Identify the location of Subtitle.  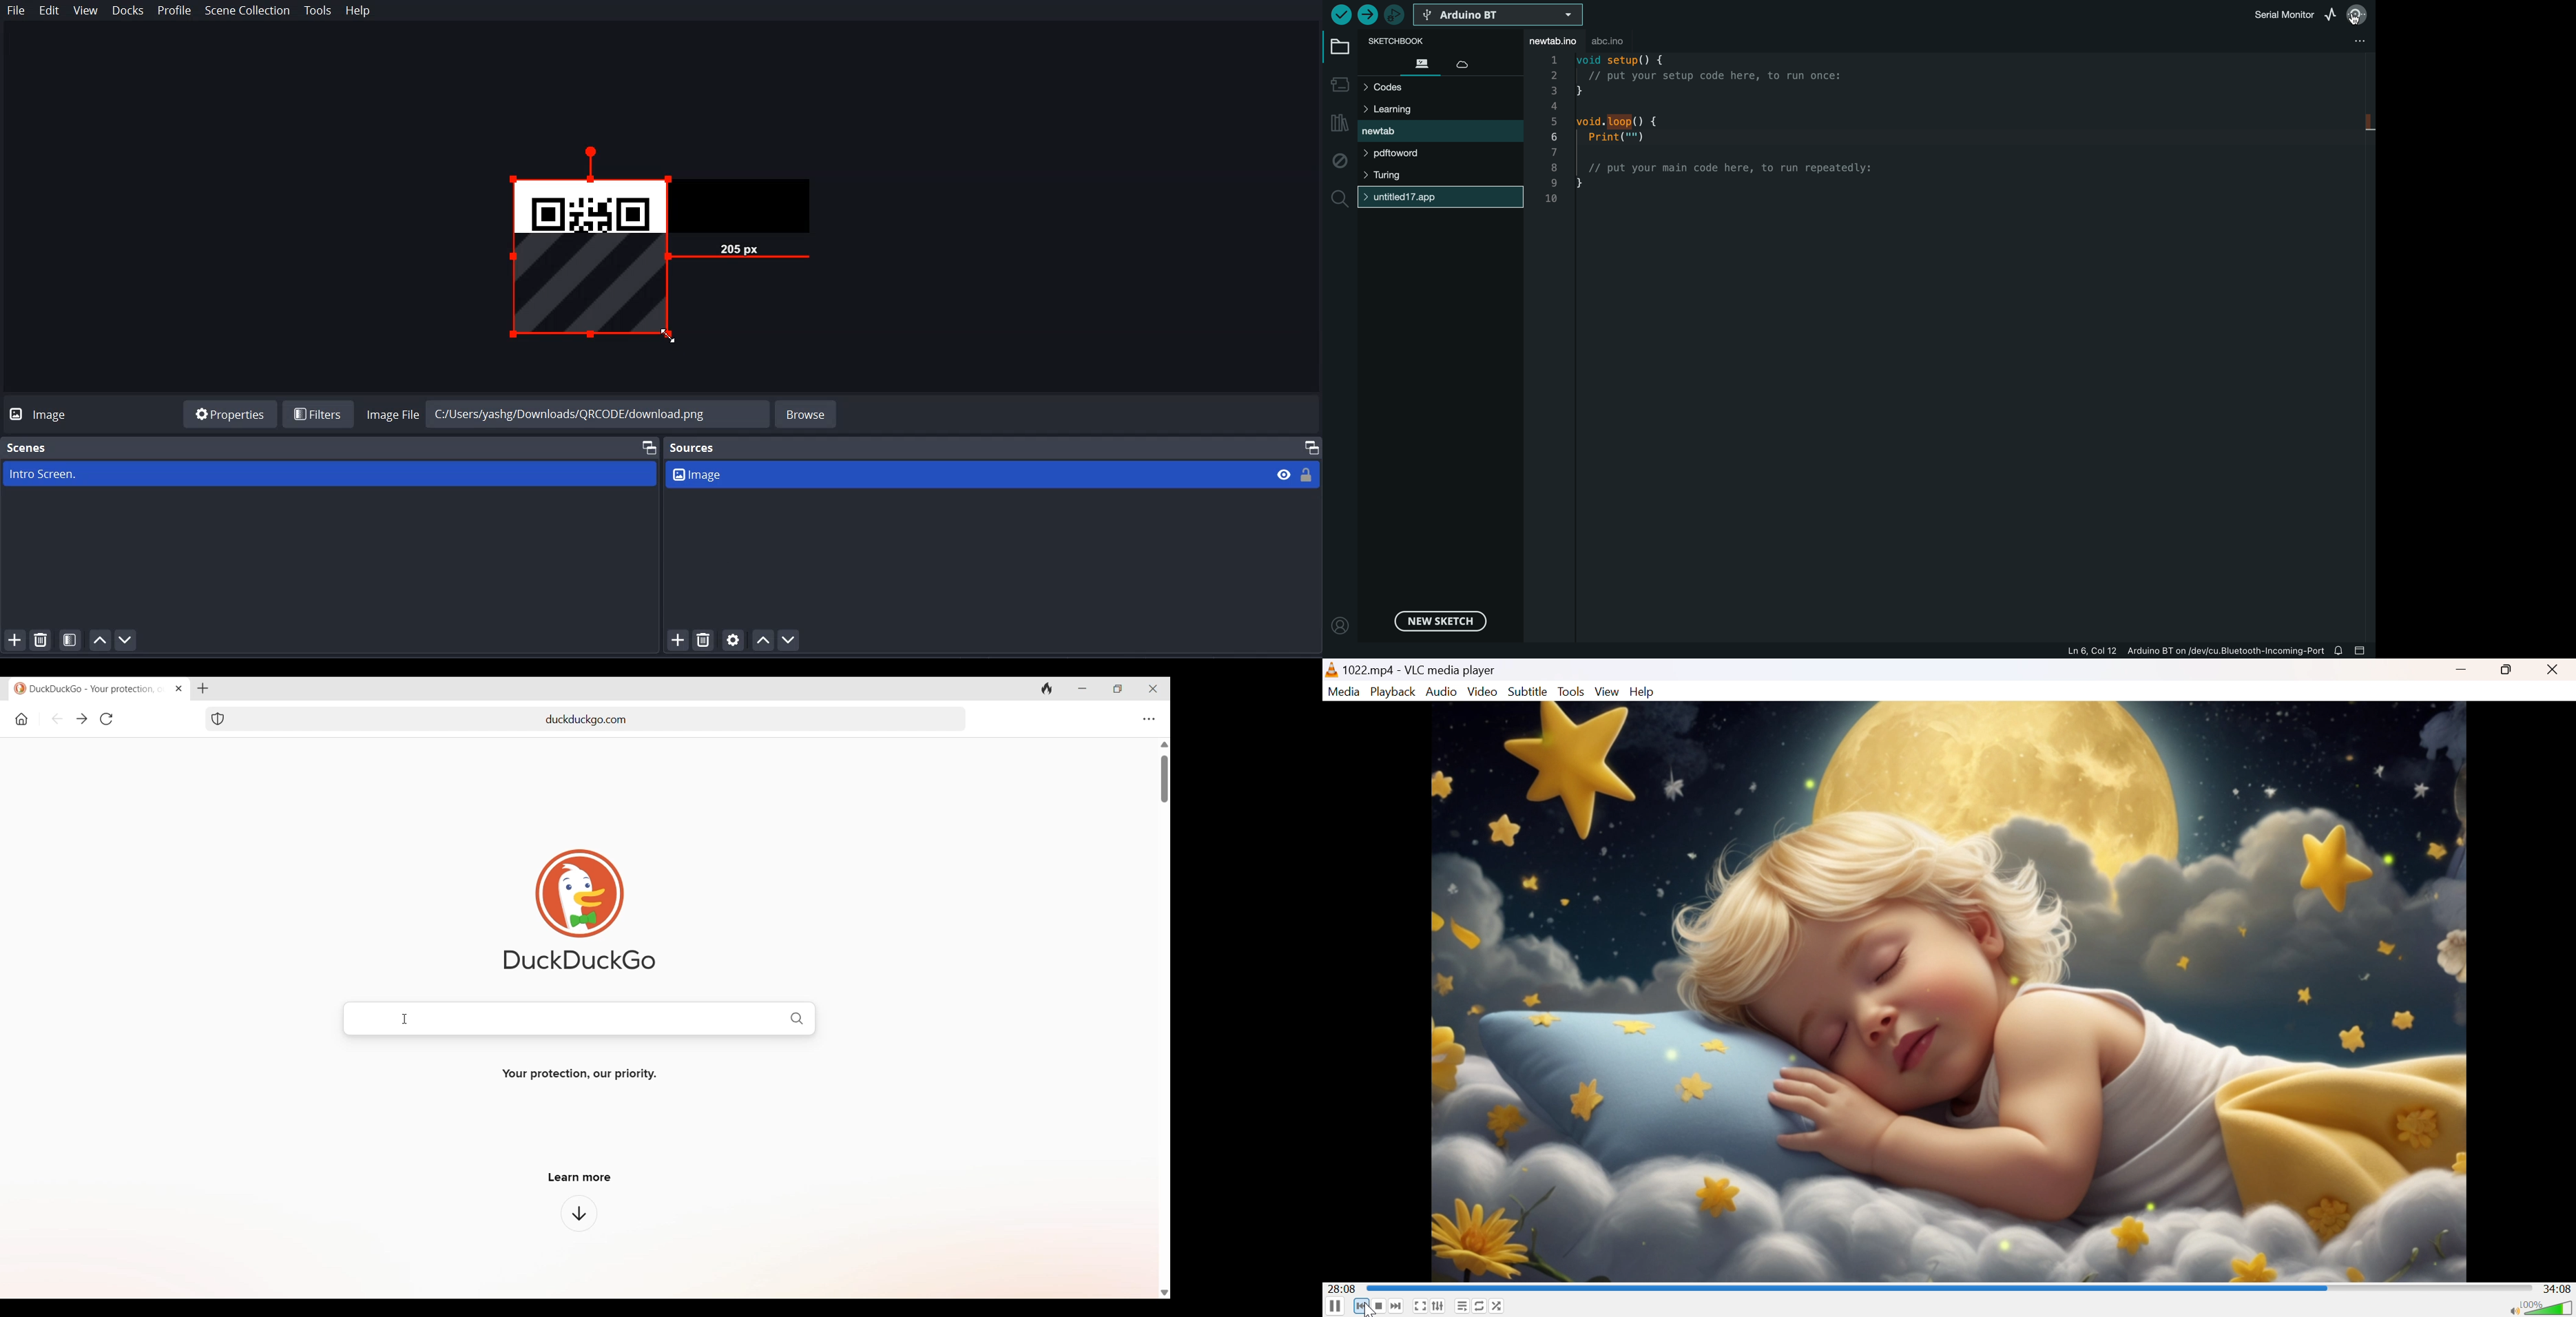
(1529, 691).